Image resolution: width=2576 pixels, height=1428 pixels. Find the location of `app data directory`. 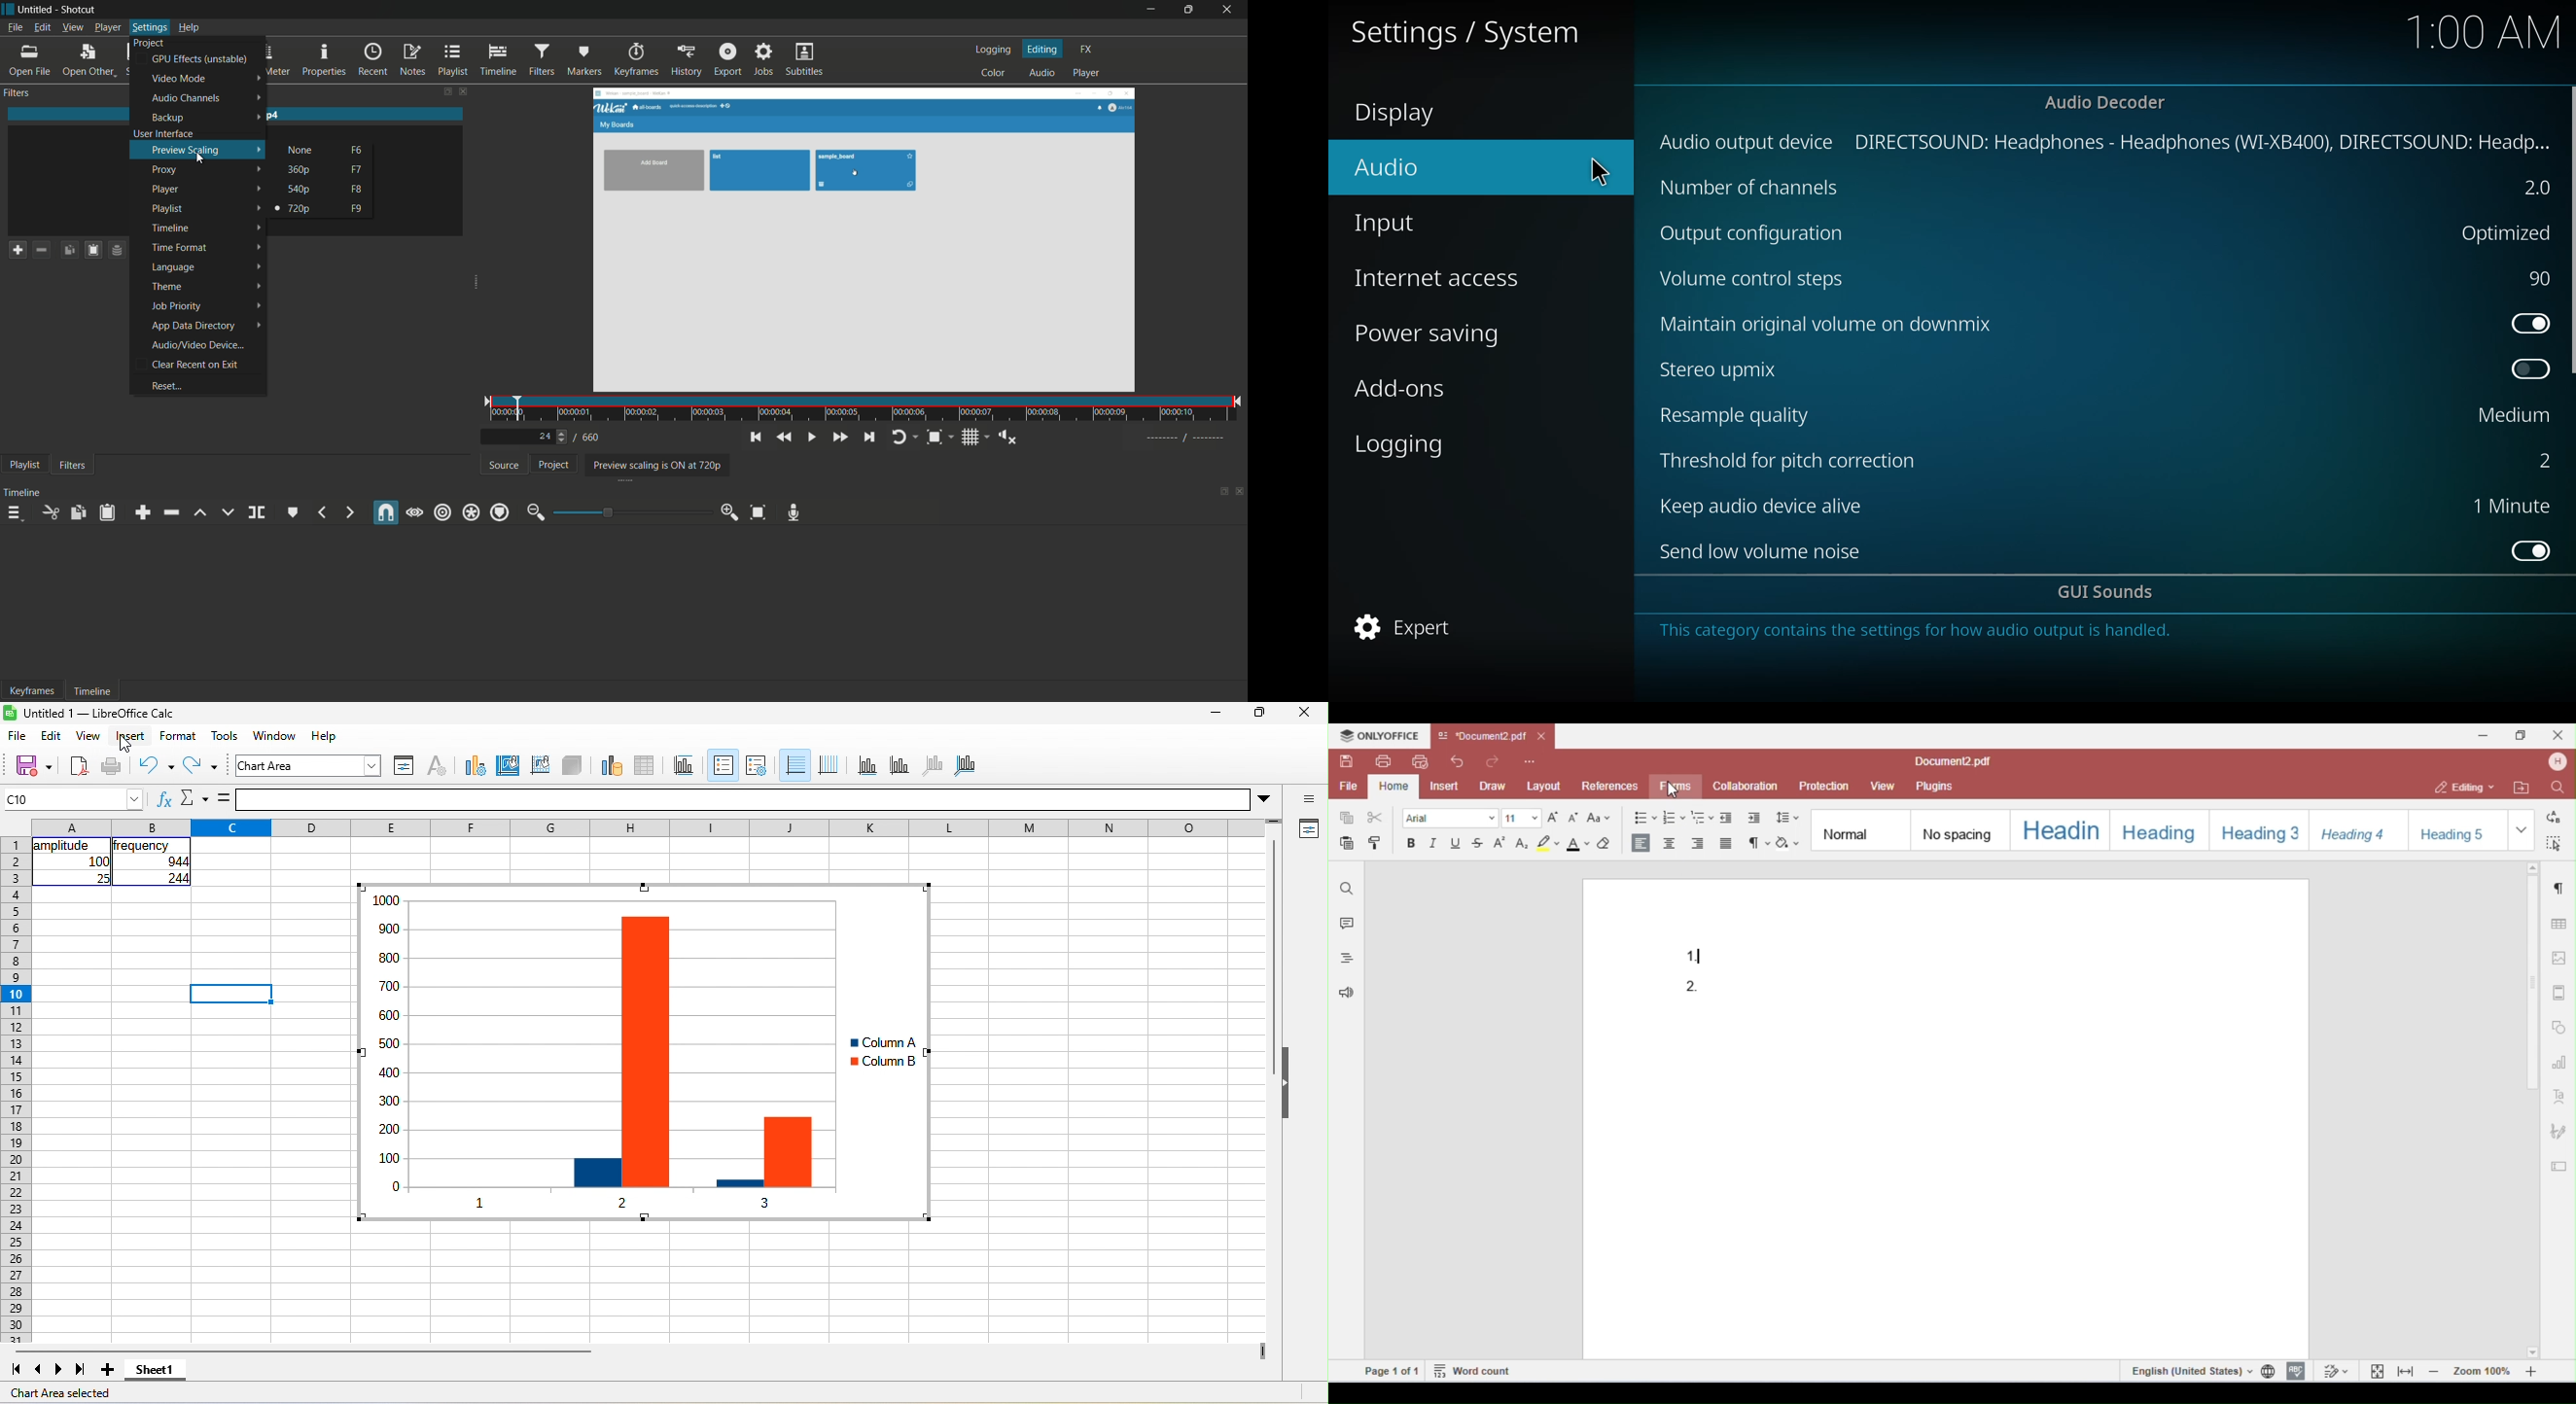

app data directory is located at coordinates (192, 325).